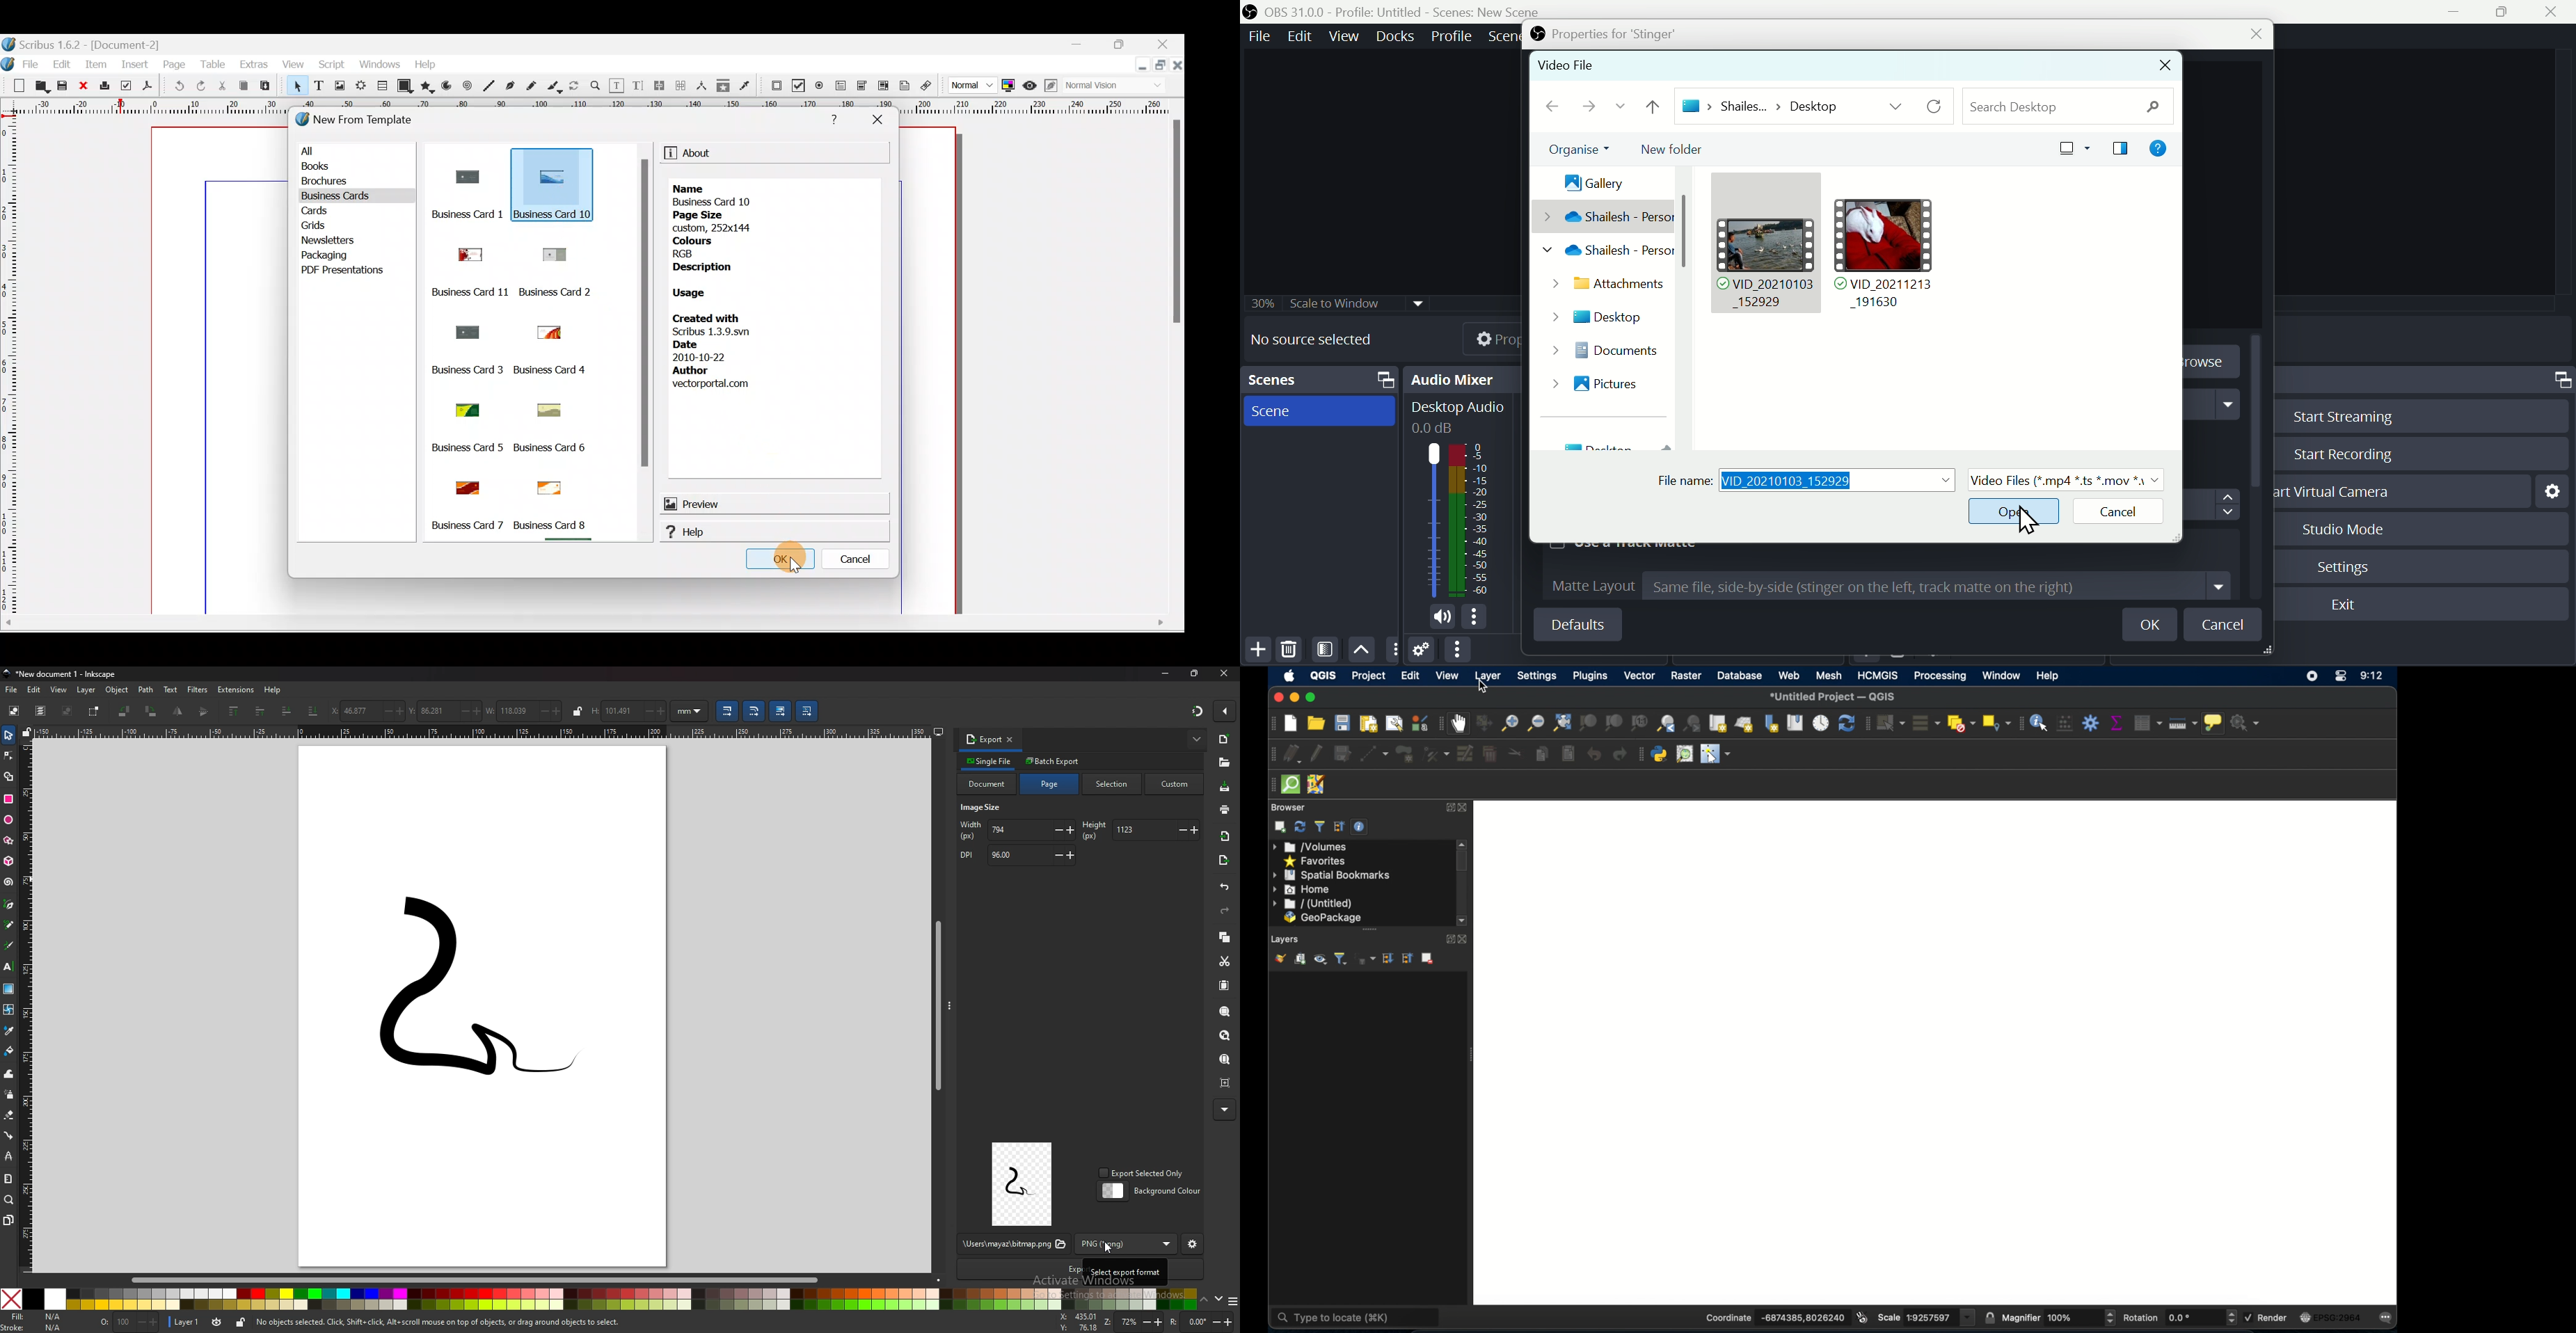 The width and height of the screenshot is (2576, 1344). Describe the element at coordinates (1456, 520) in the screenshot. I see `Audio bar` at that location.